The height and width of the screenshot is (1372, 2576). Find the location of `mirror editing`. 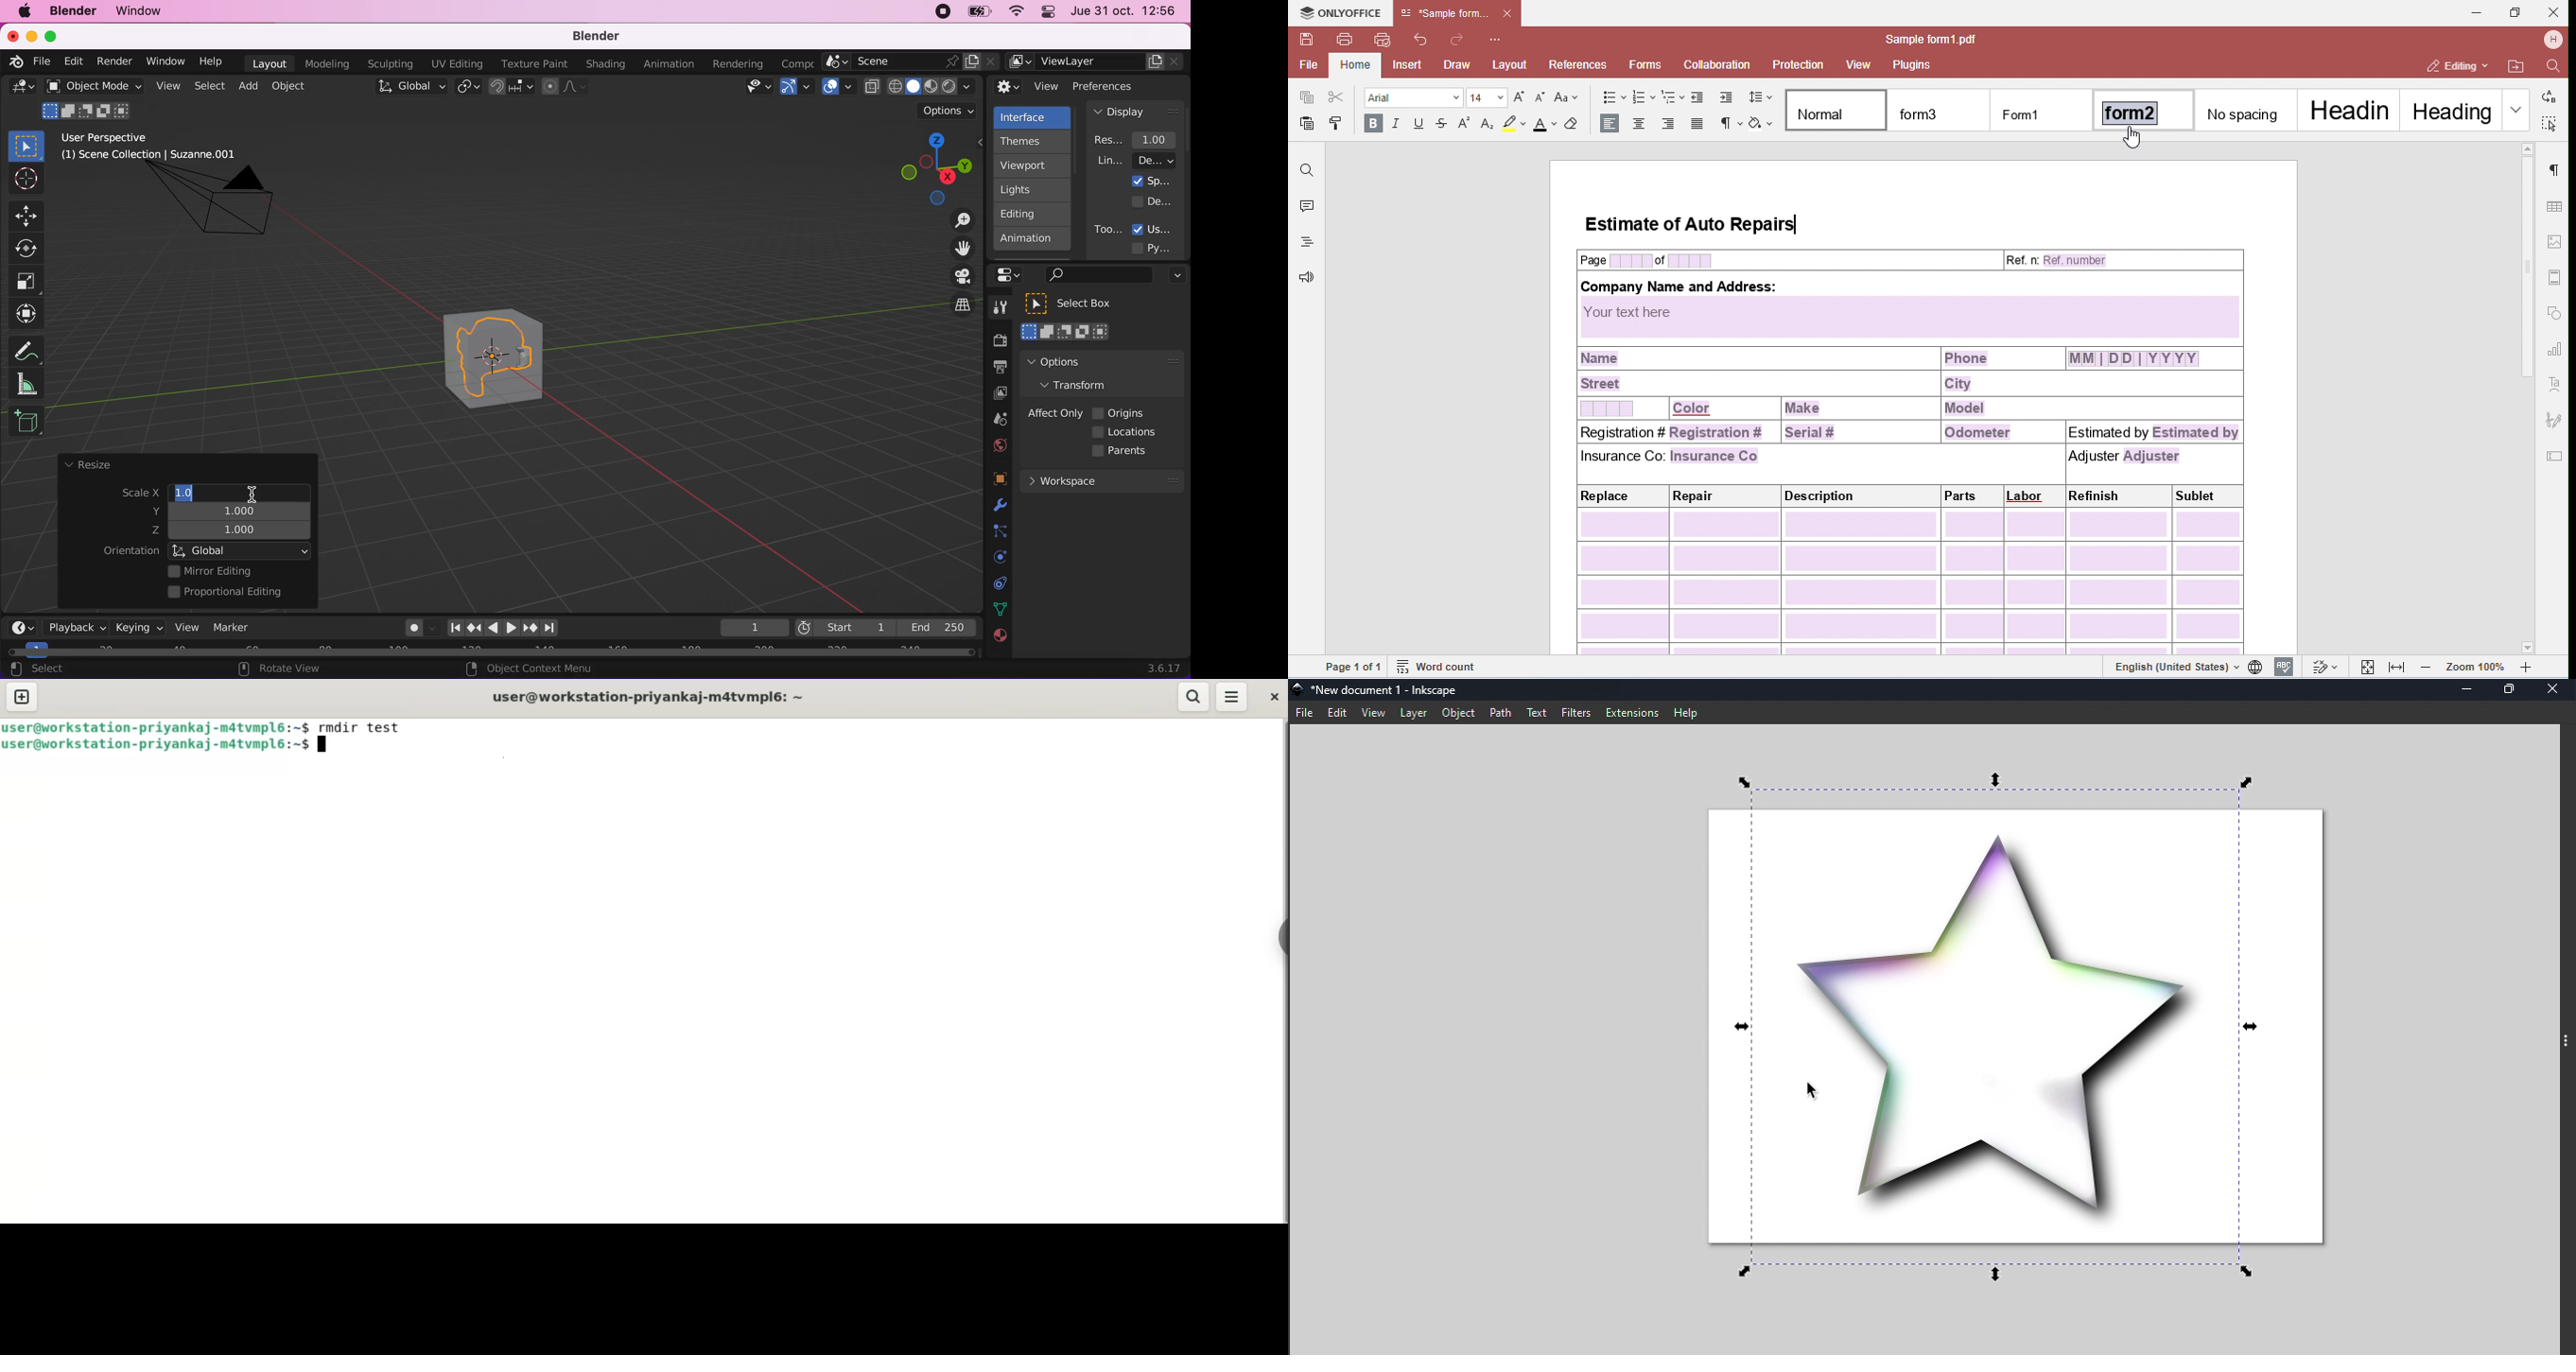

mirror editing is located at coordinates (237, 571).